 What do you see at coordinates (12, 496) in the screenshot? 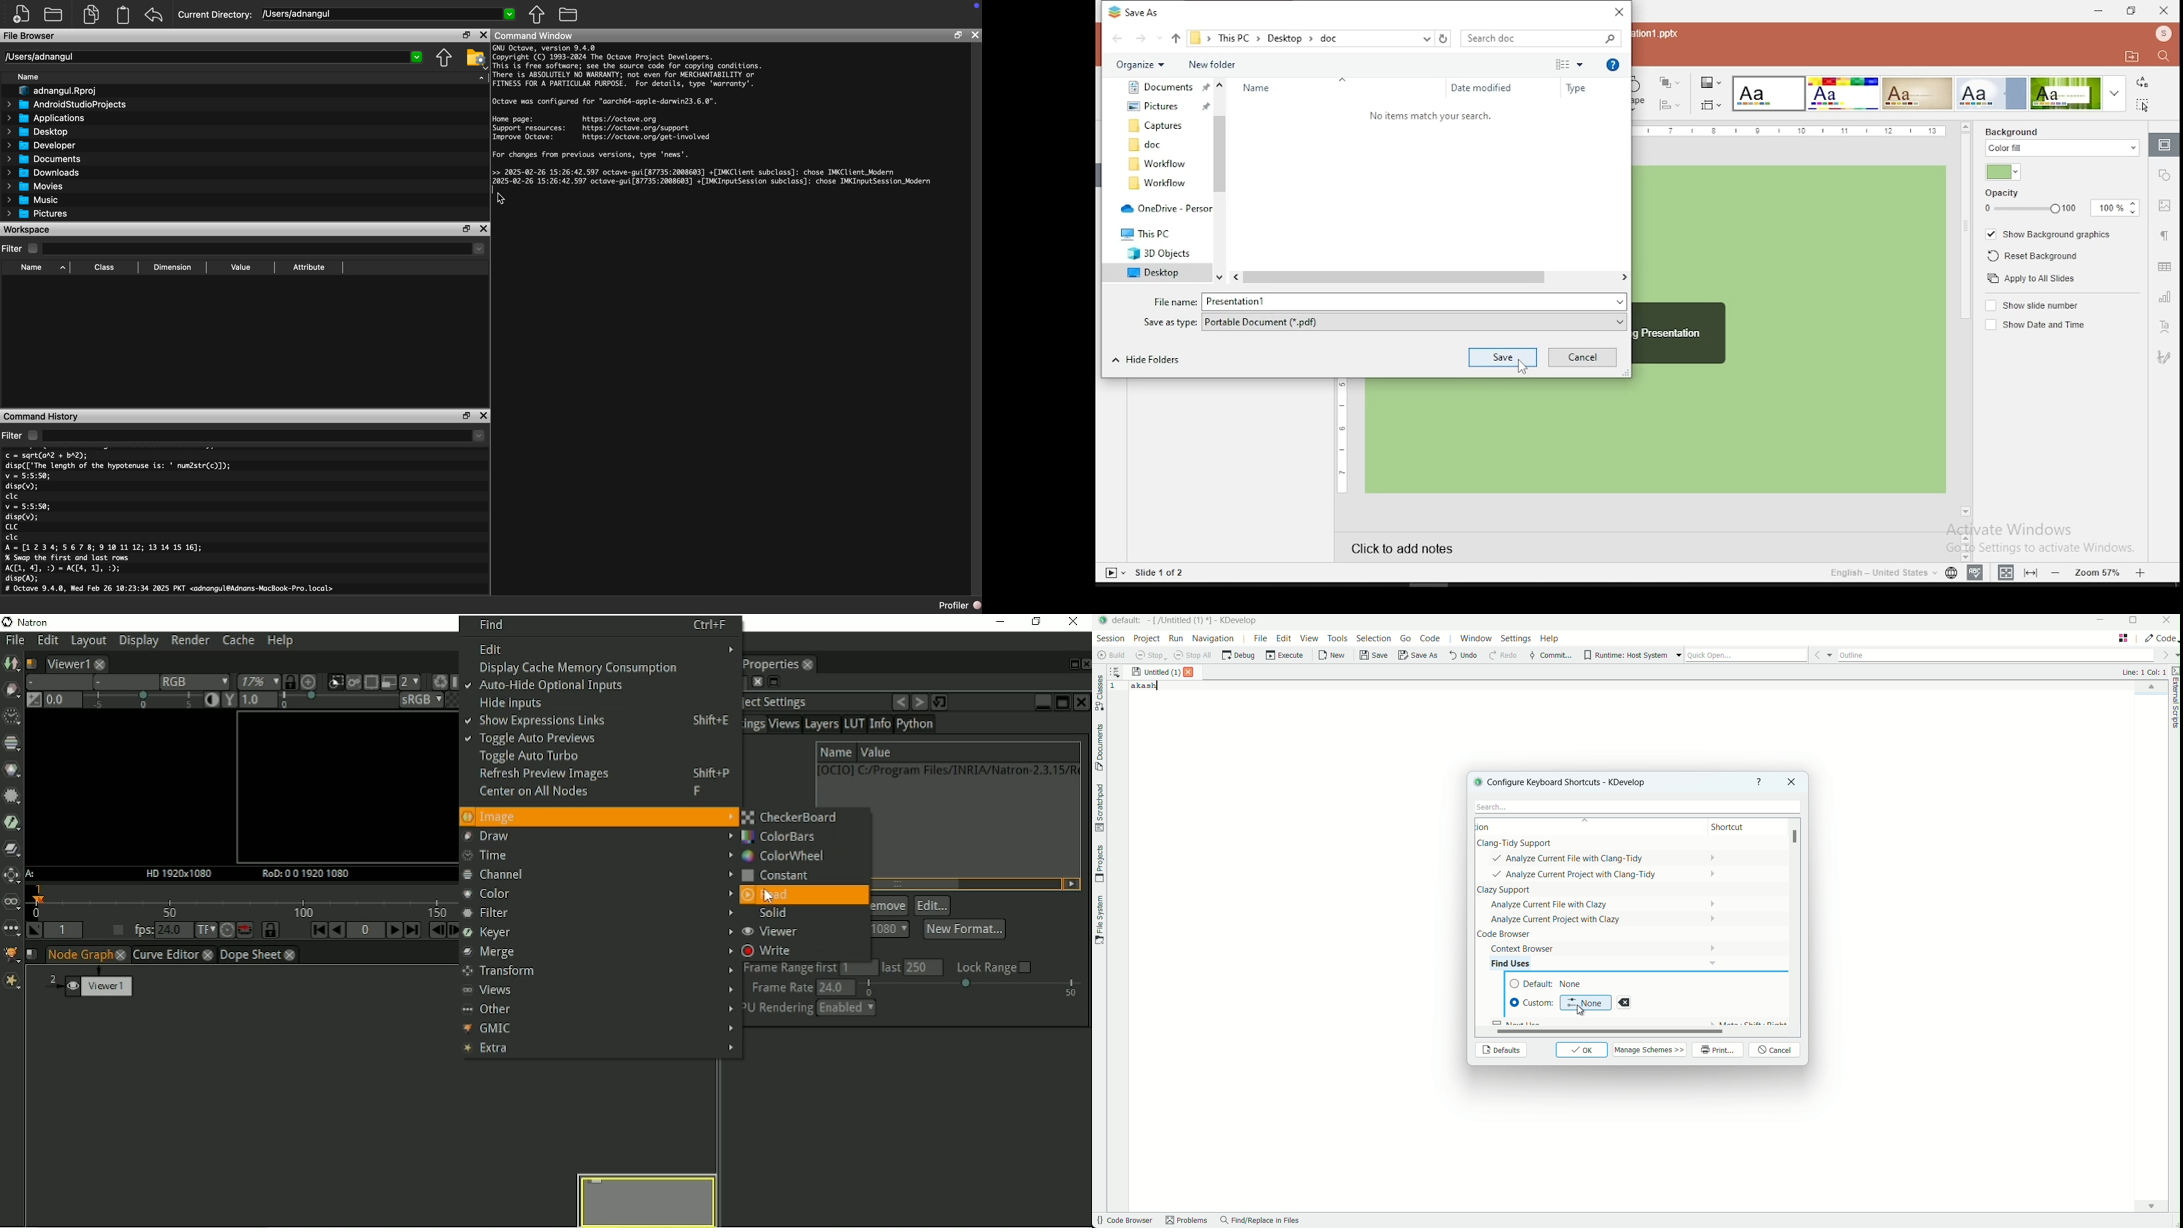
I see `clc` at bounding box center [12, 496].